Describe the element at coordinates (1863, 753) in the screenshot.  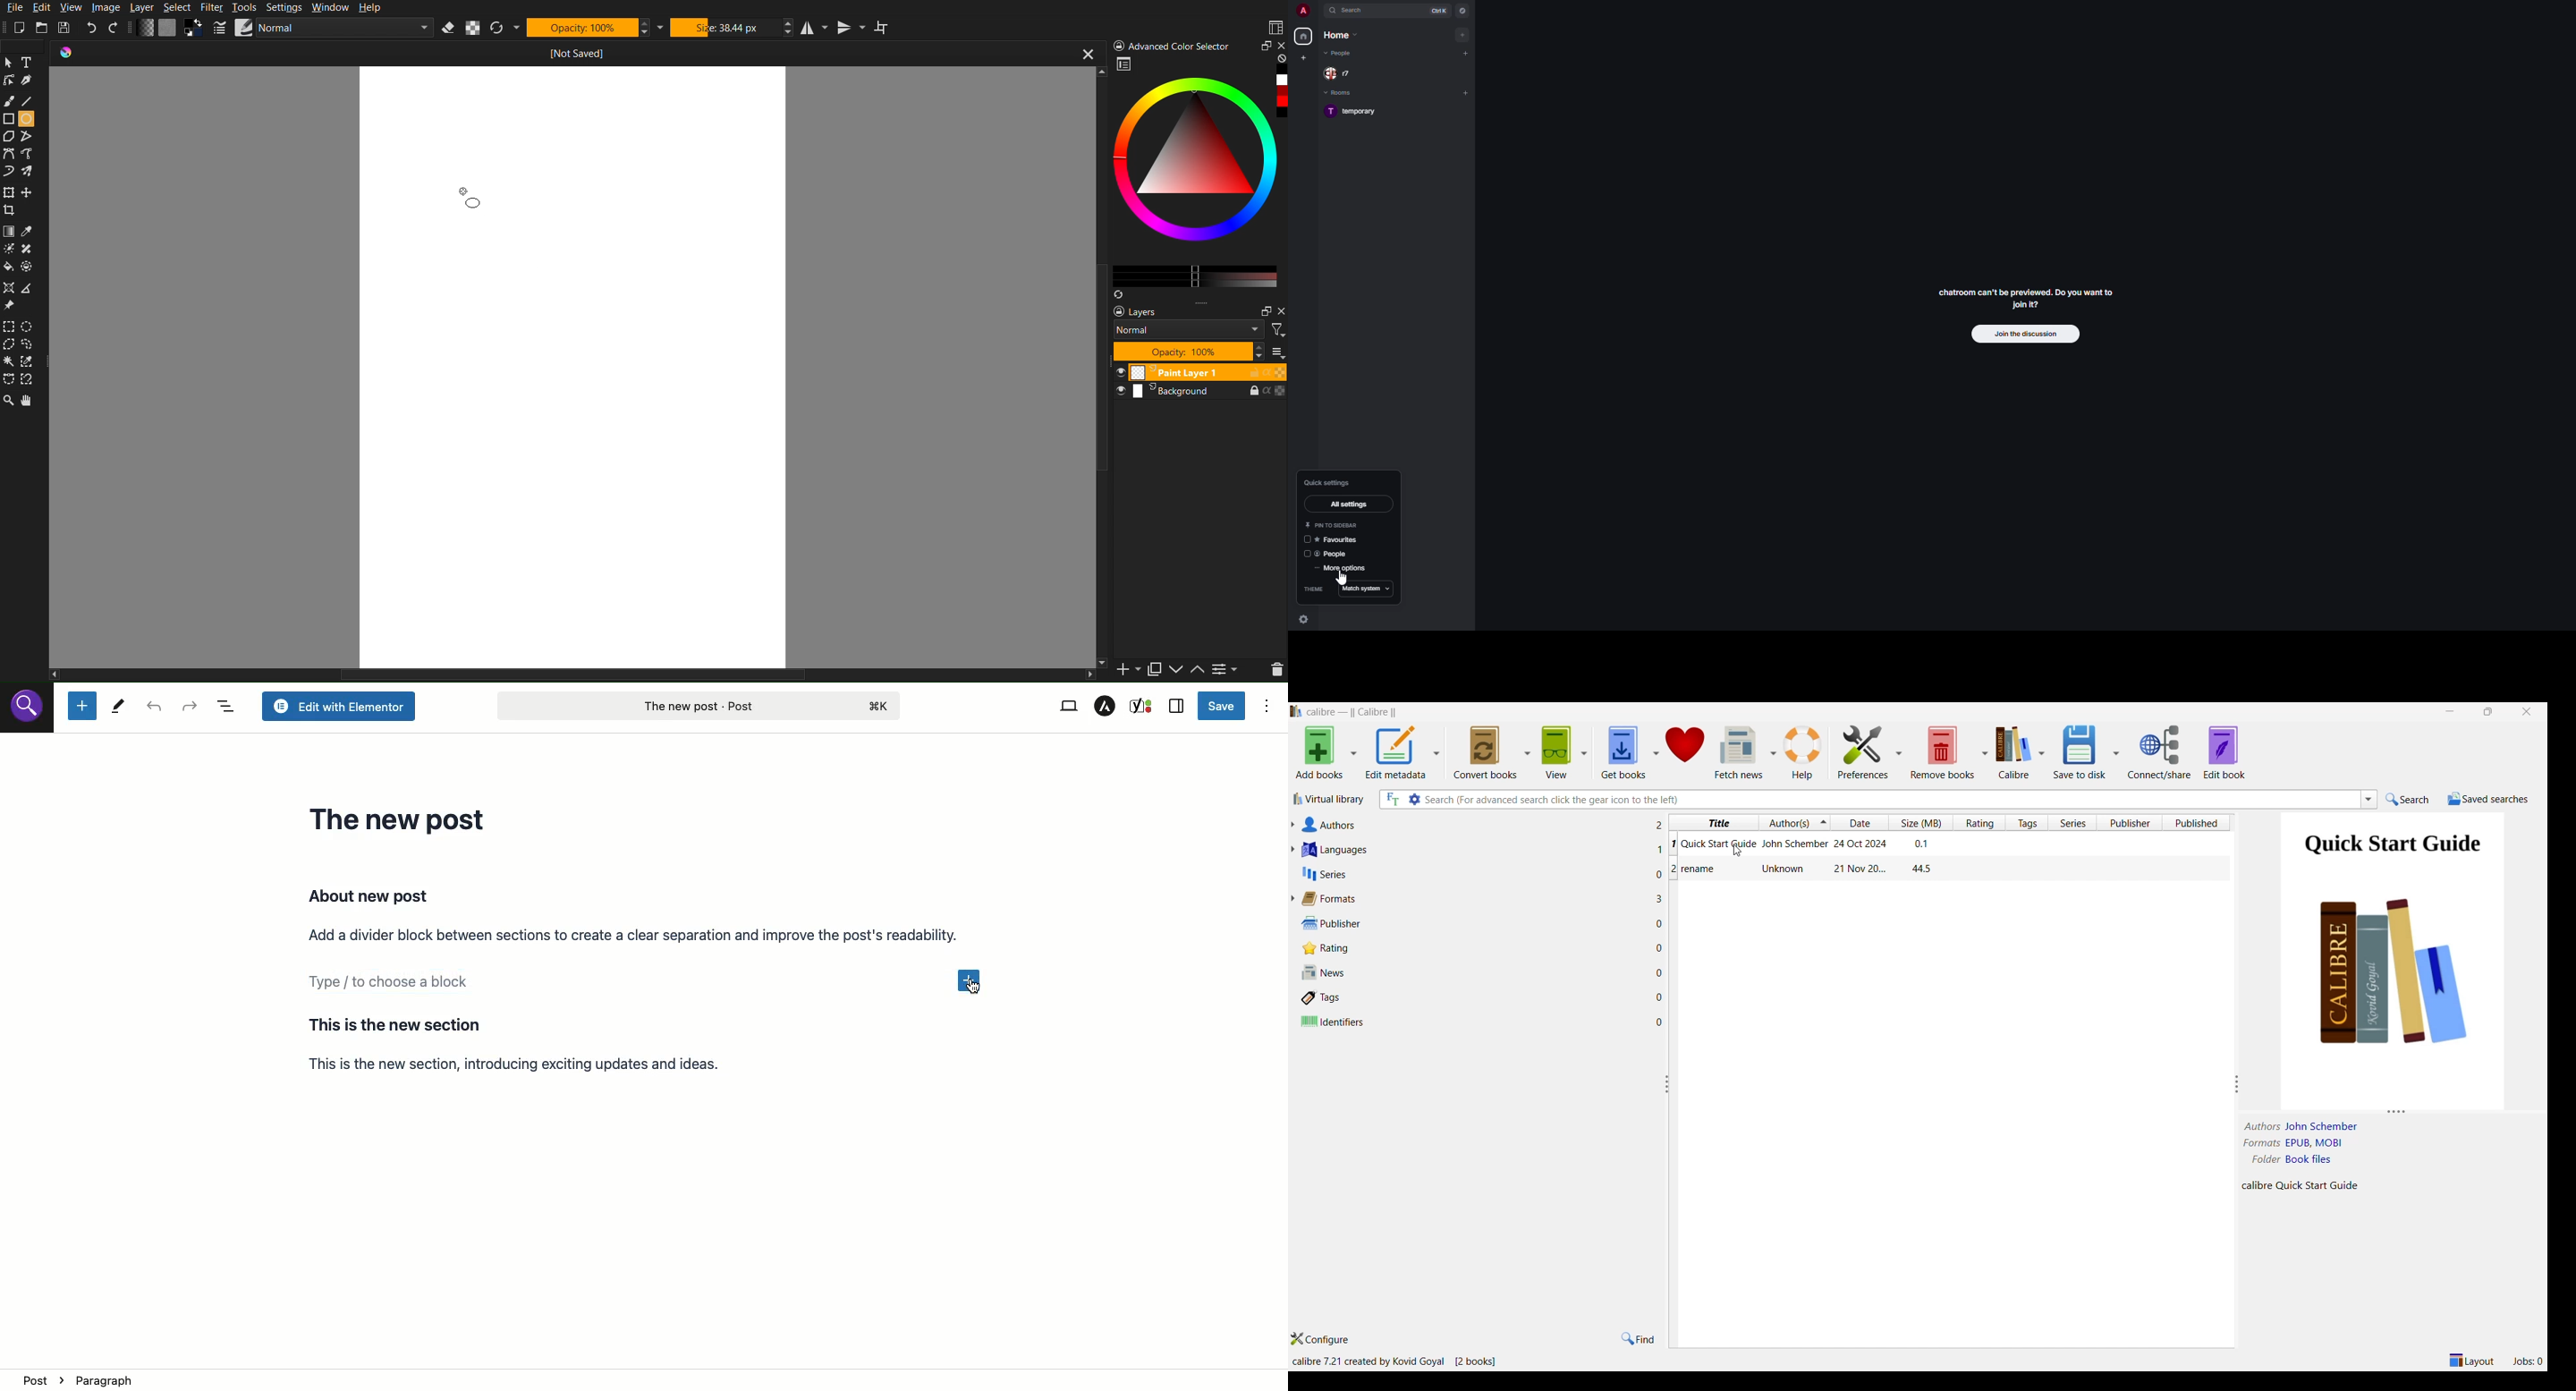
I see `Preferences` at that location.